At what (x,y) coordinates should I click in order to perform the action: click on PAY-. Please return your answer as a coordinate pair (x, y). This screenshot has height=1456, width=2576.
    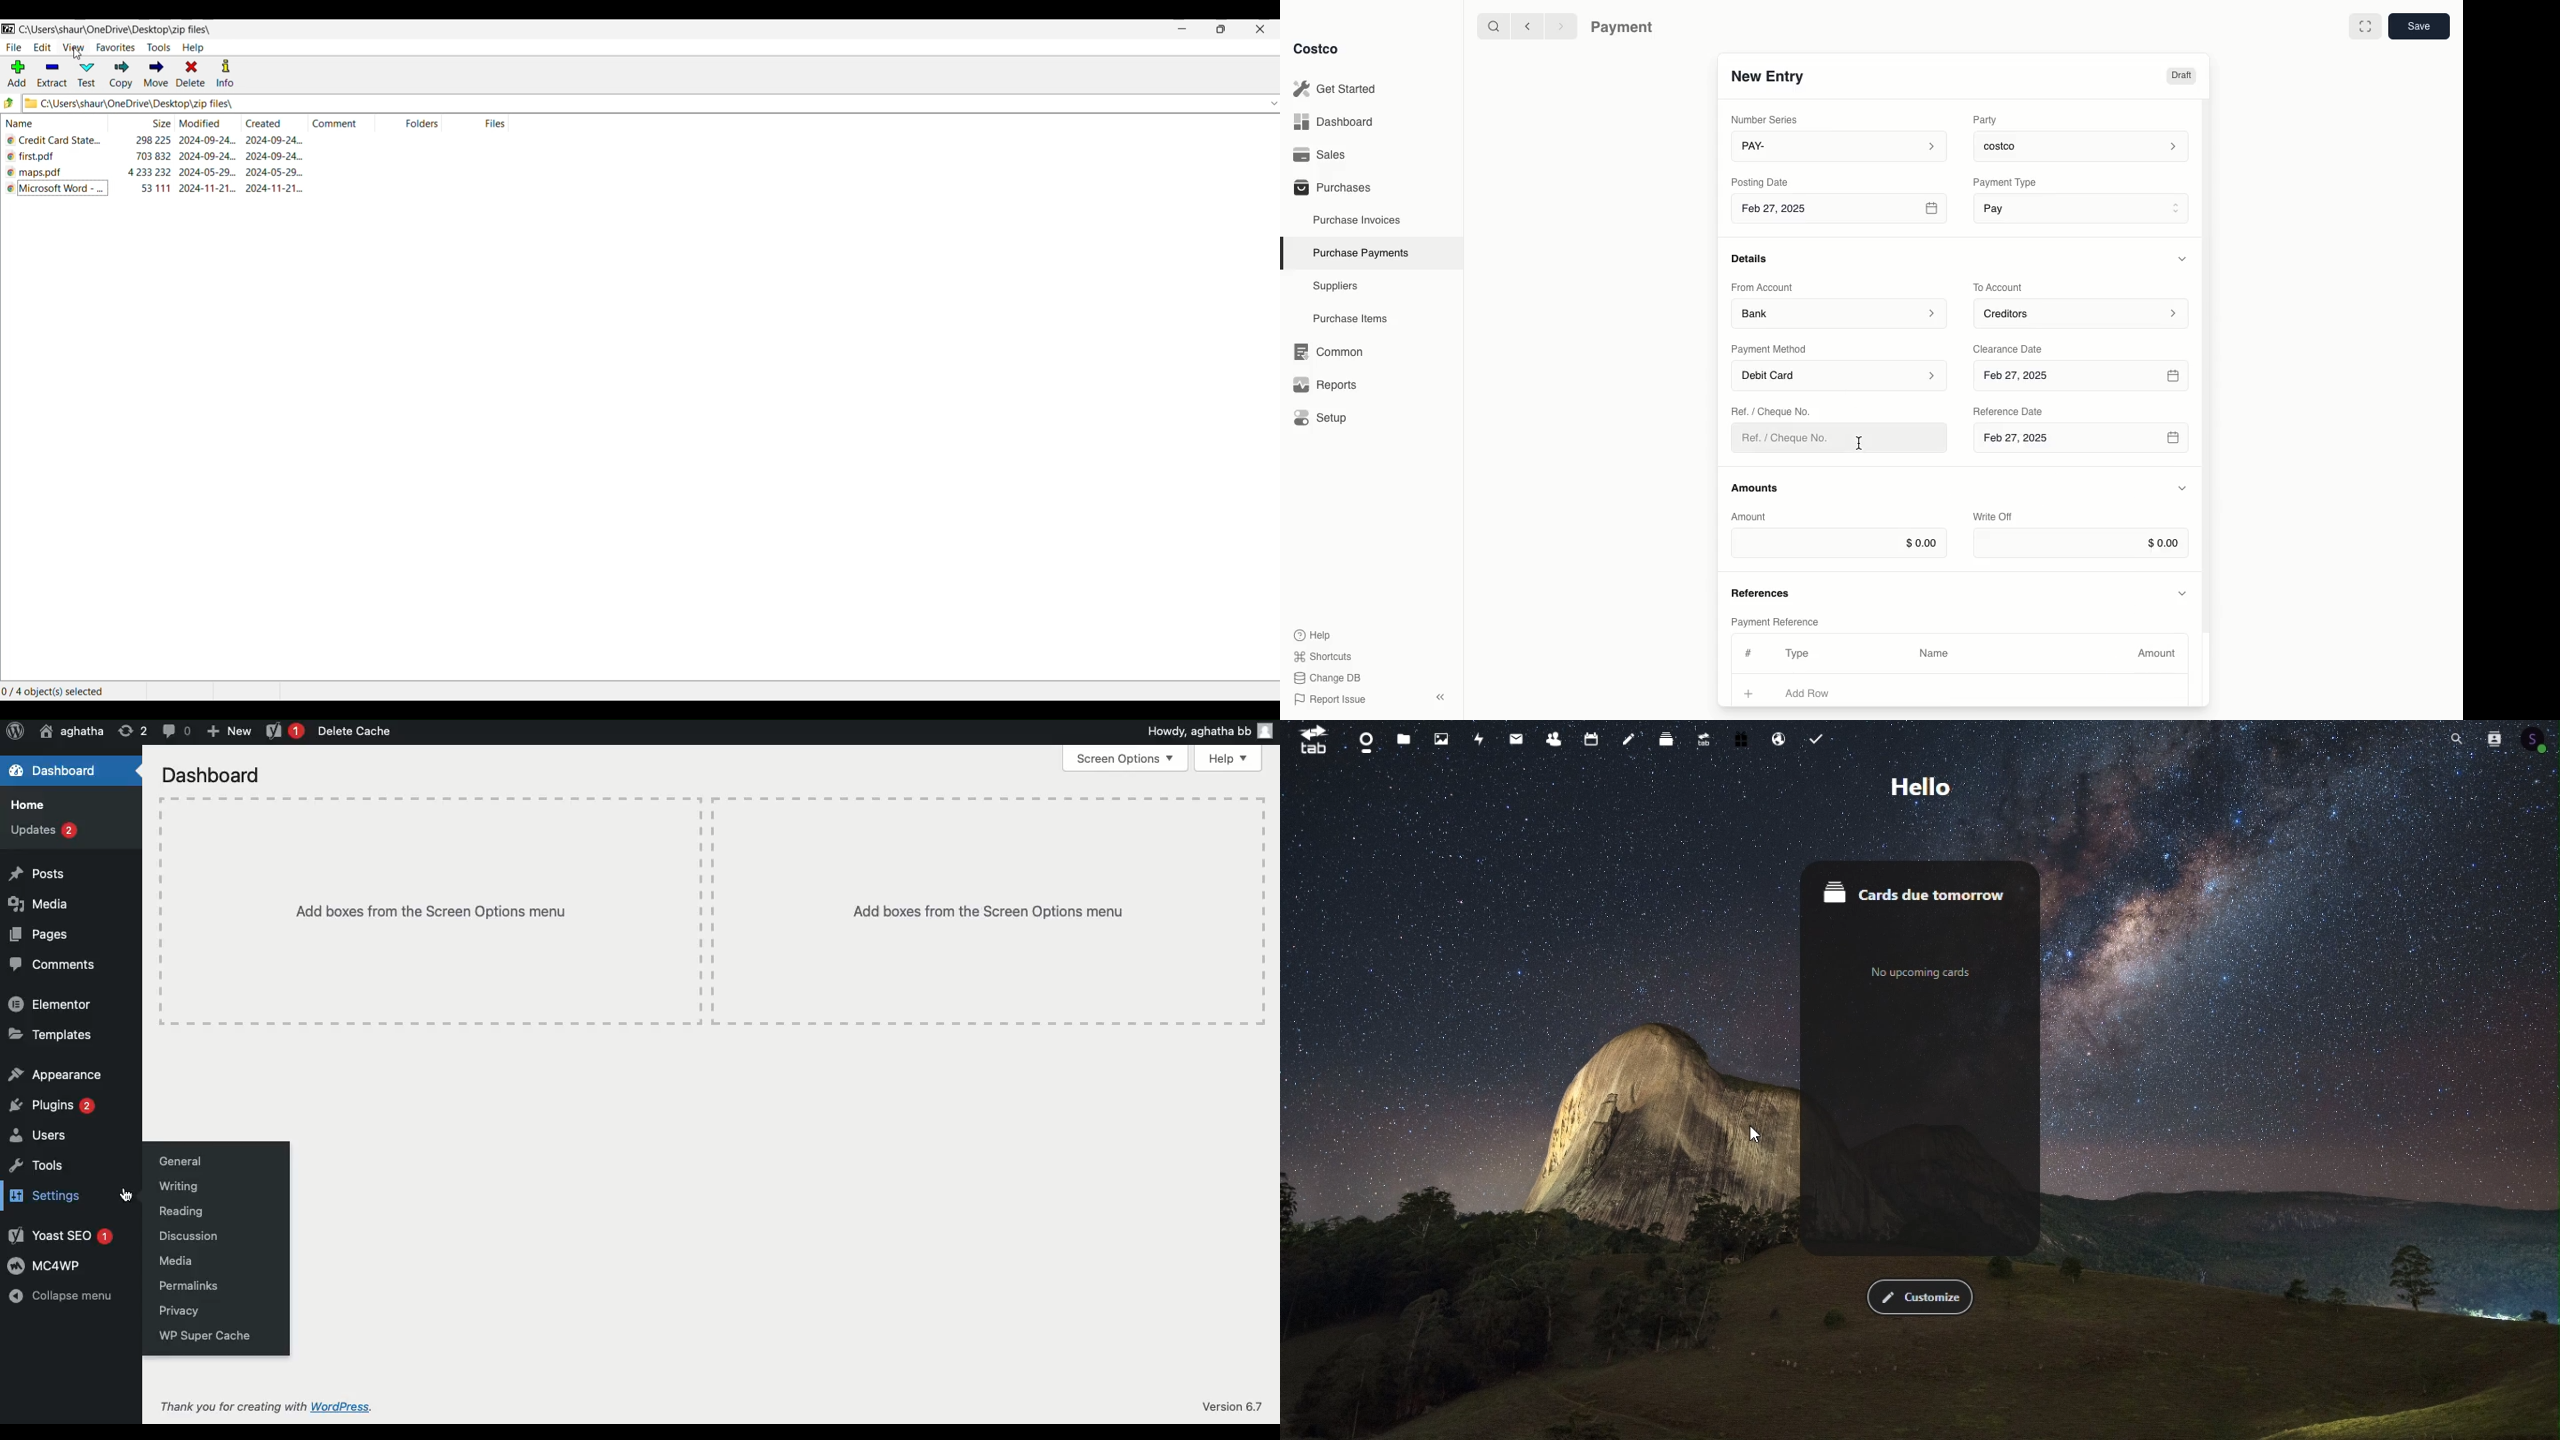
    Looking at the image, I should click on (1841, 145).